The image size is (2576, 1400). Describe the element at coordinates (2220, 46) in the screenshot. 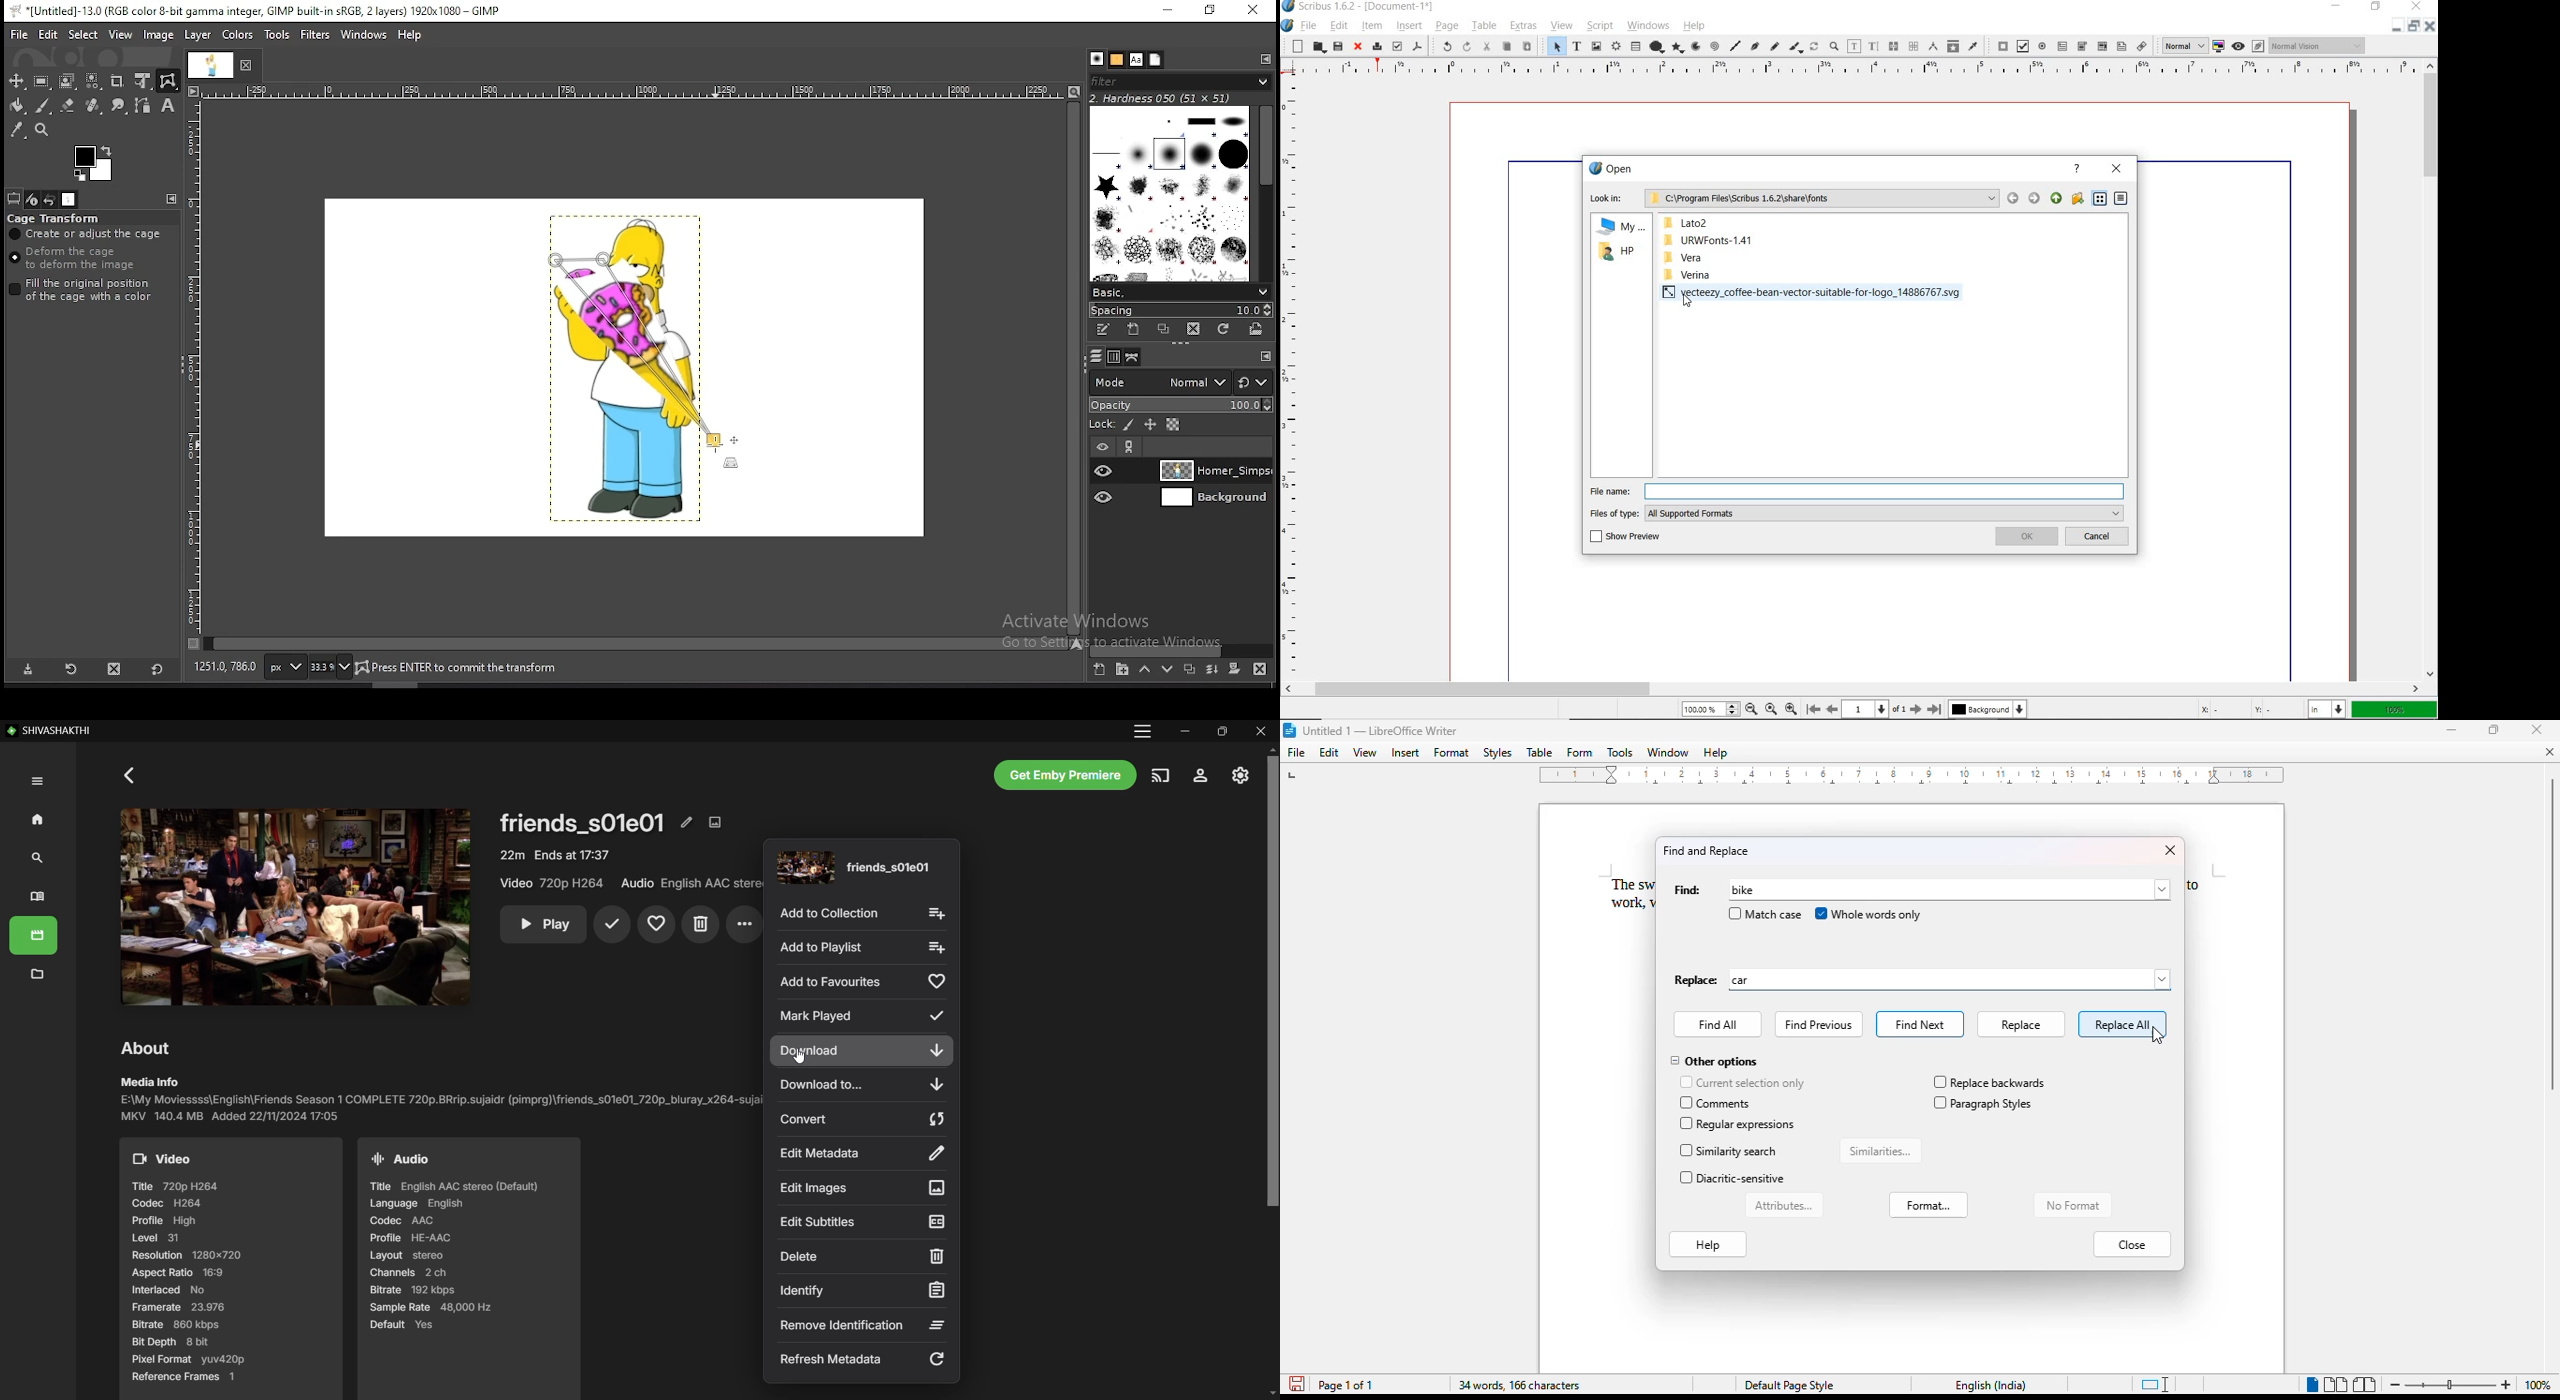

I see `toggle color` at that location.